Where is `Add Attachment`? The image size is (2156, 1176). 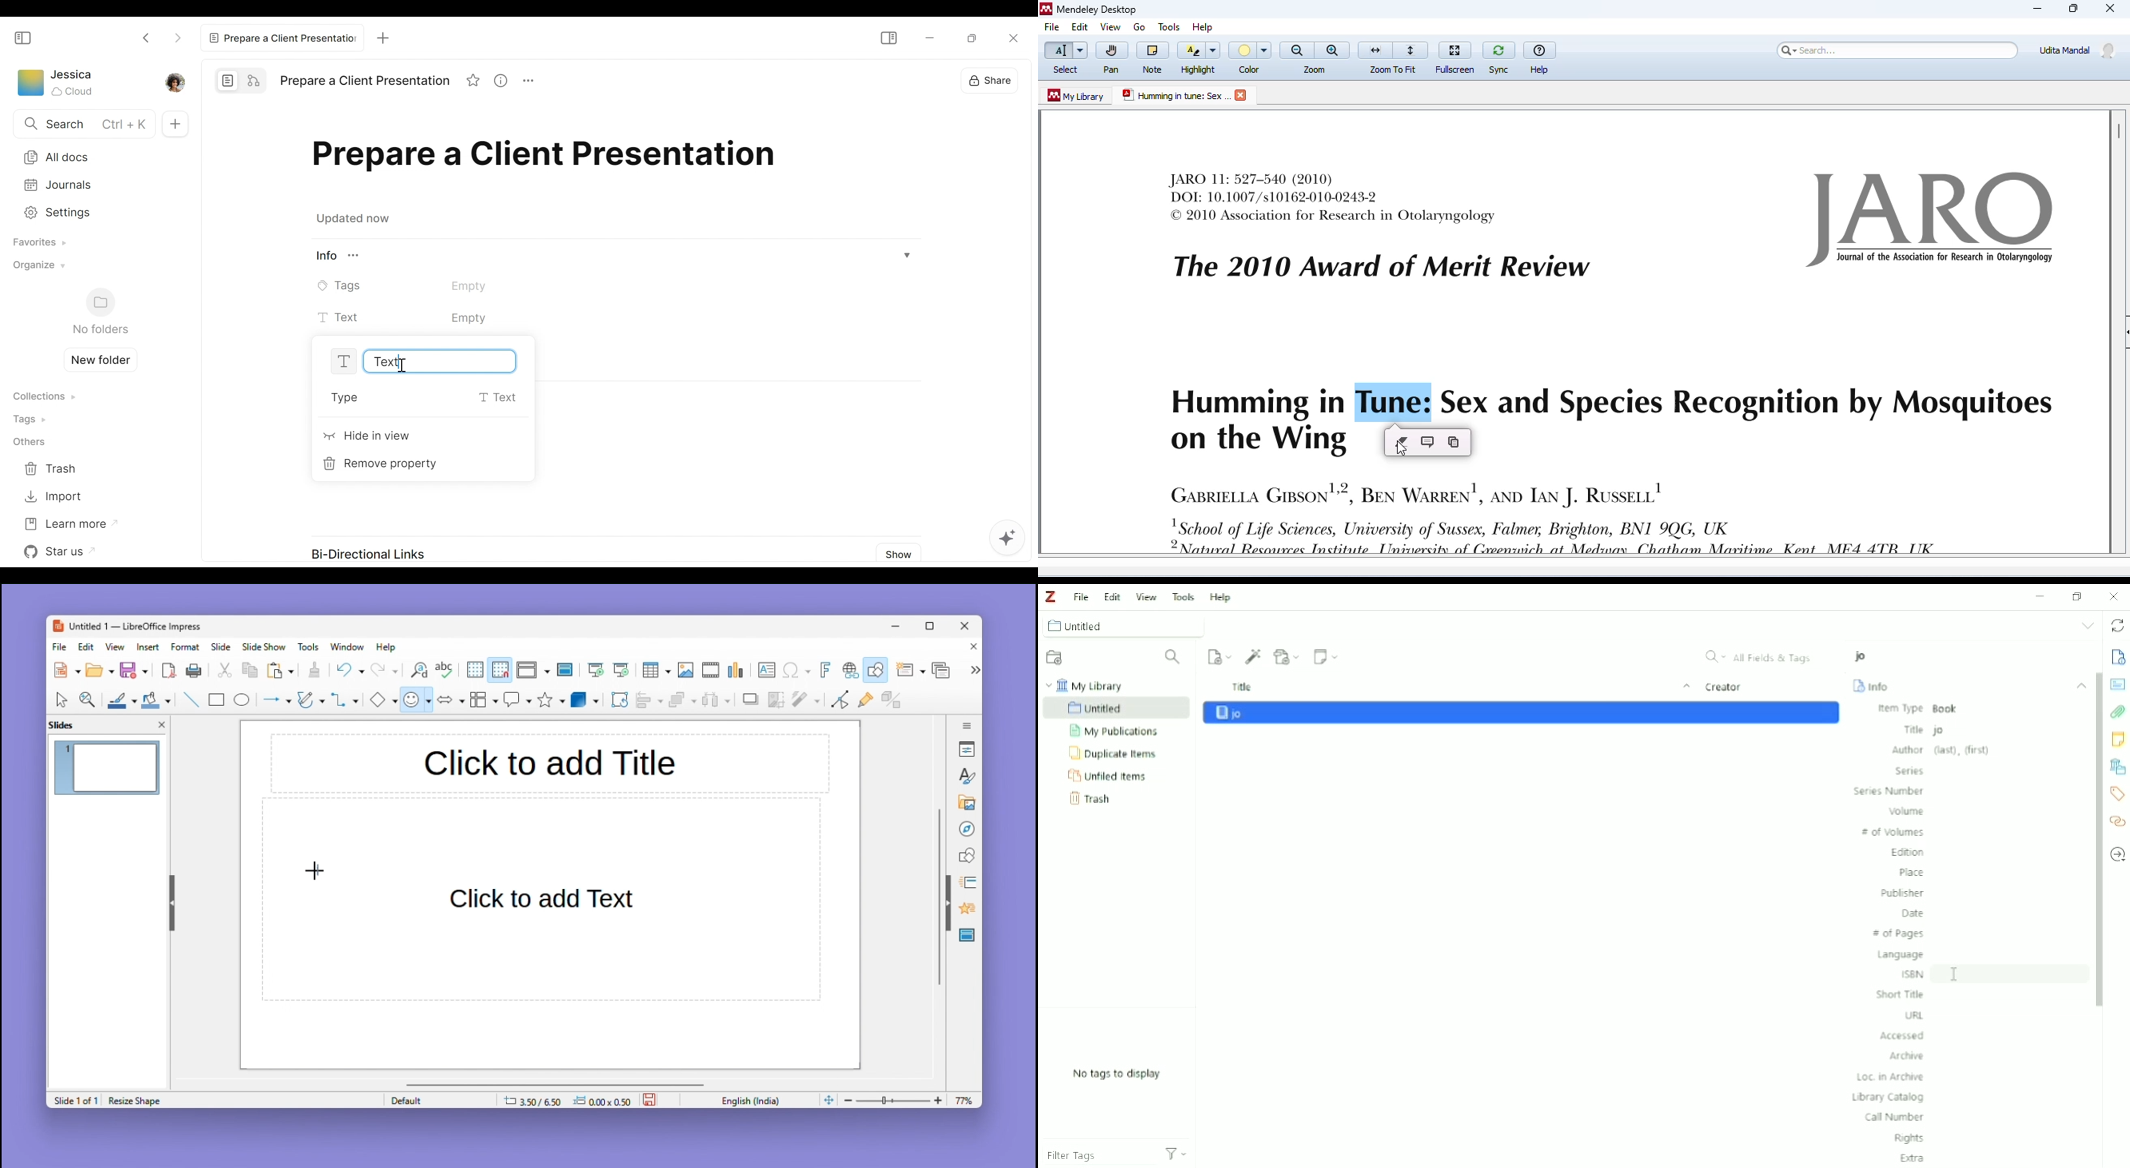
Add Attachment is located at coordinates (1288, 656).